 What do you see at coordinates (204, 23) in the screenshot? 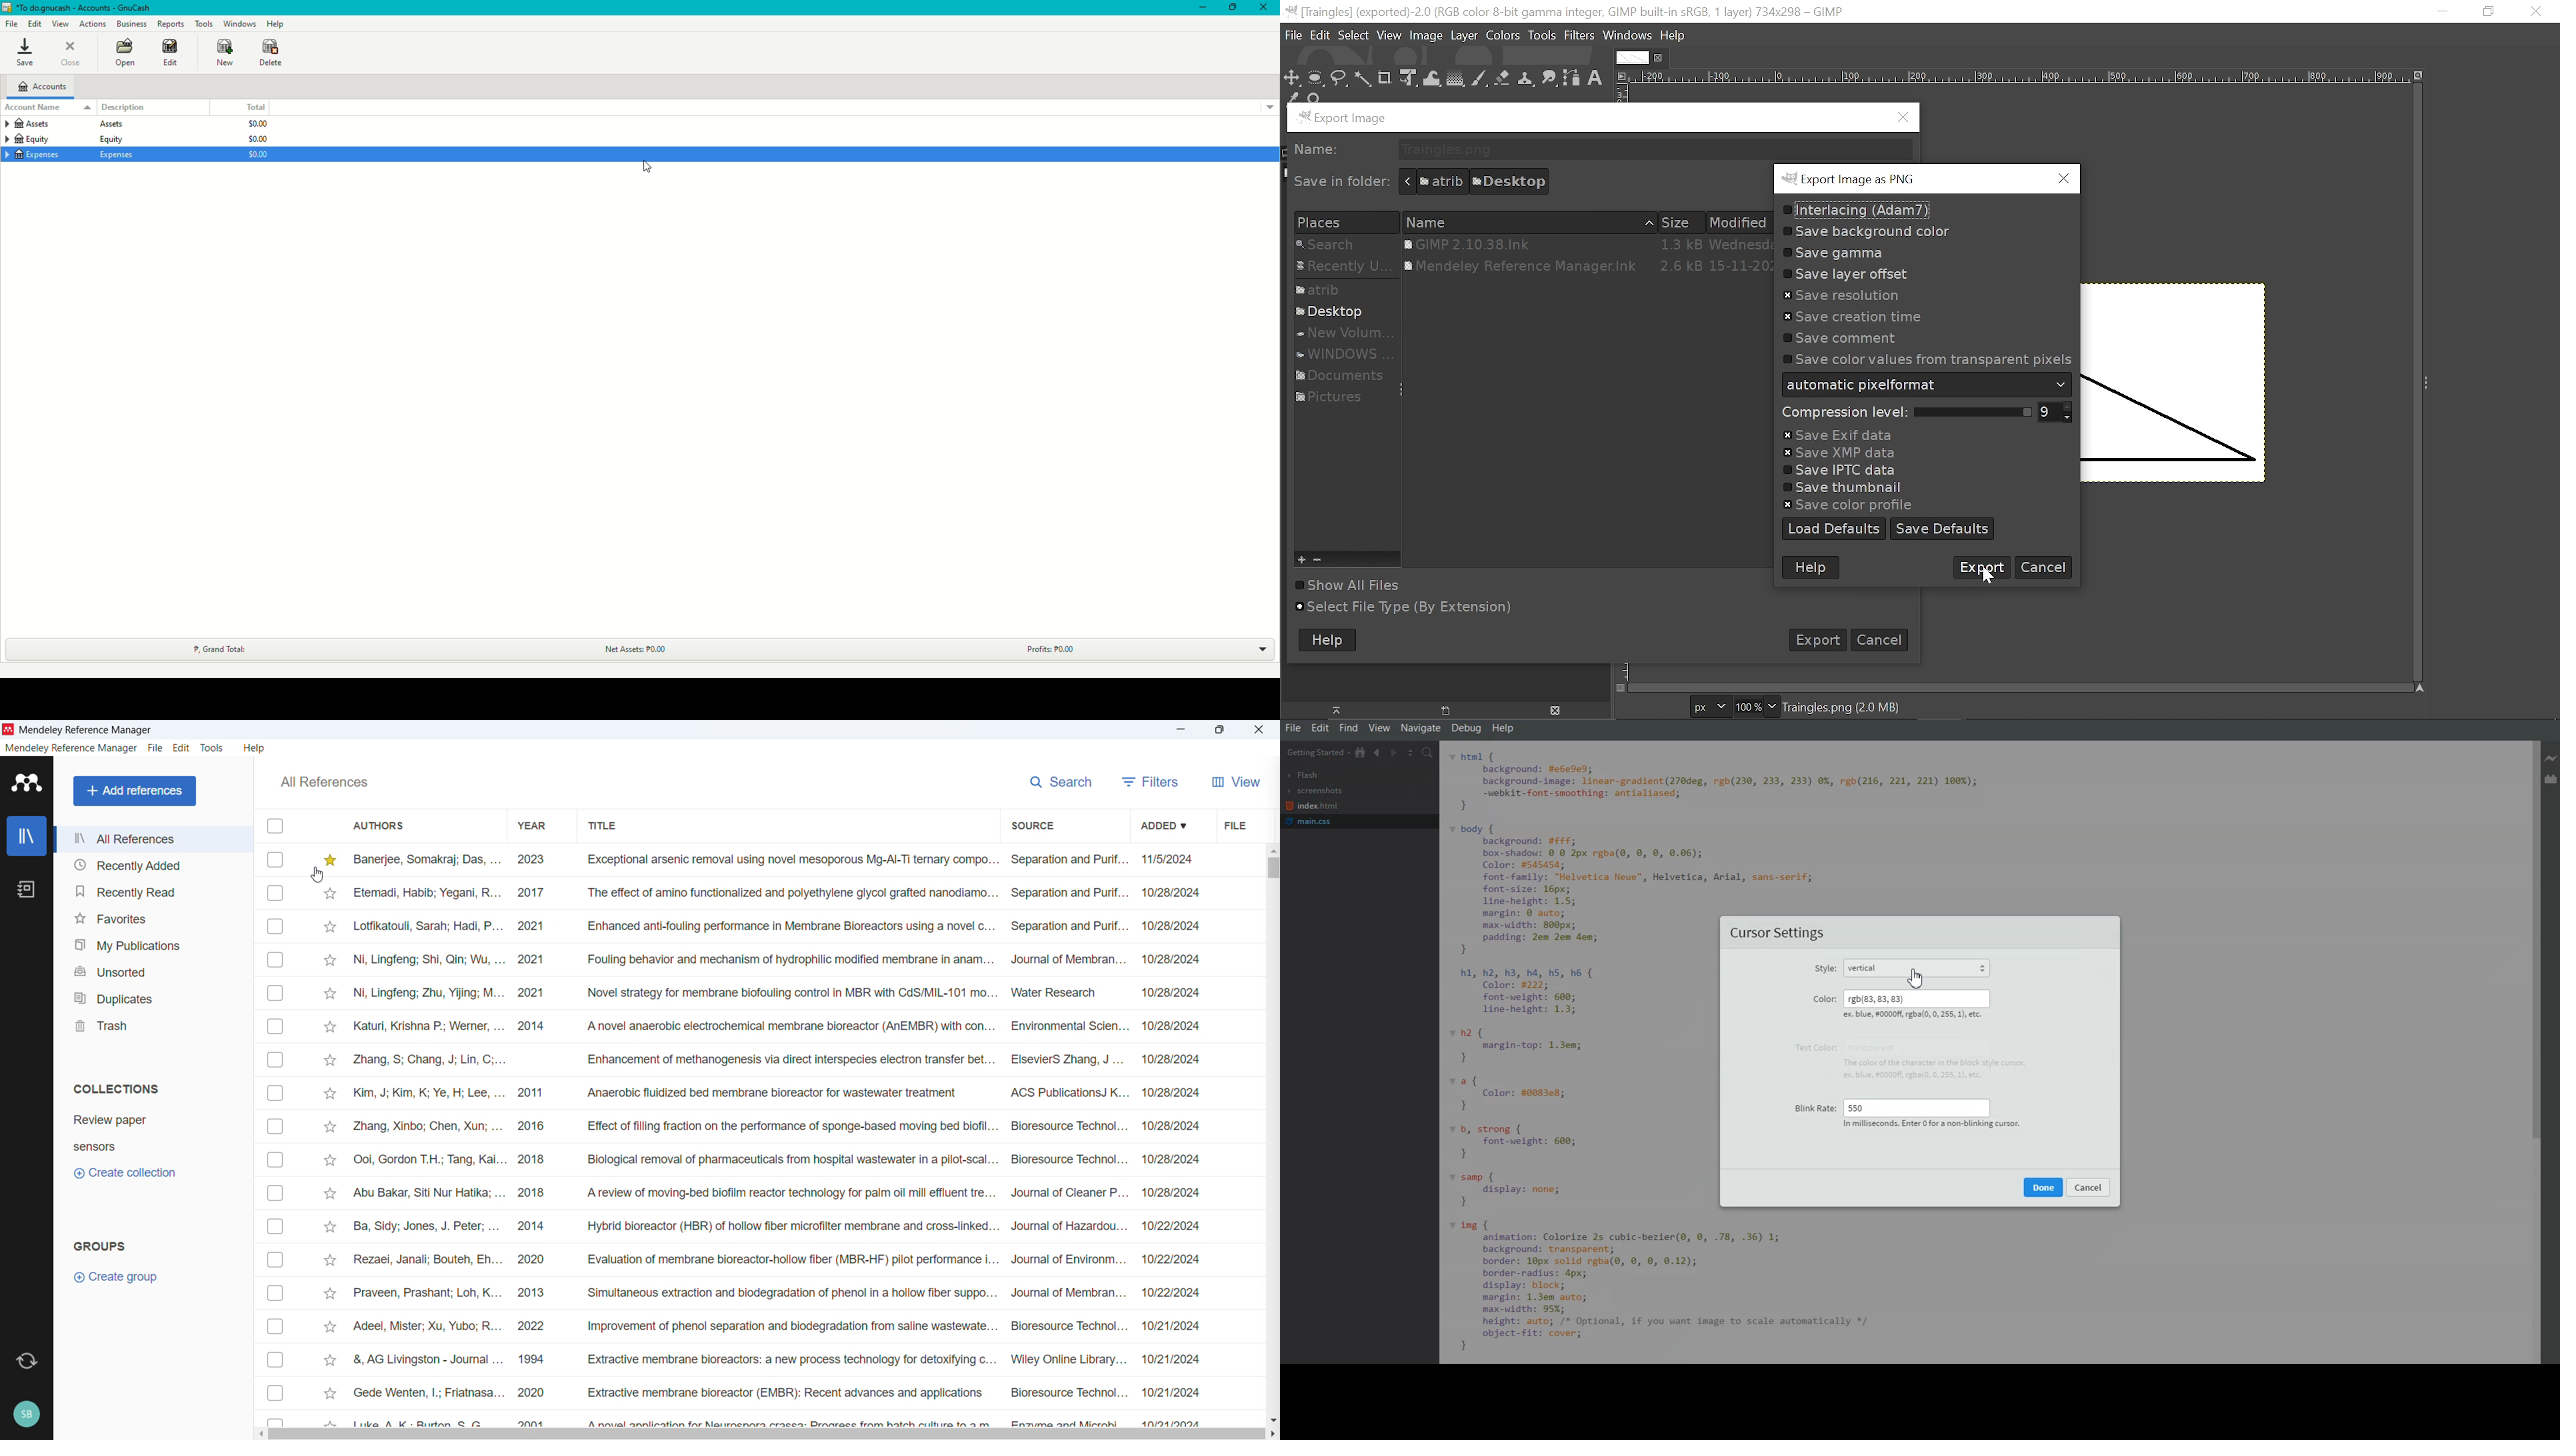
I see `Tools` at bounding box center [204, 23].